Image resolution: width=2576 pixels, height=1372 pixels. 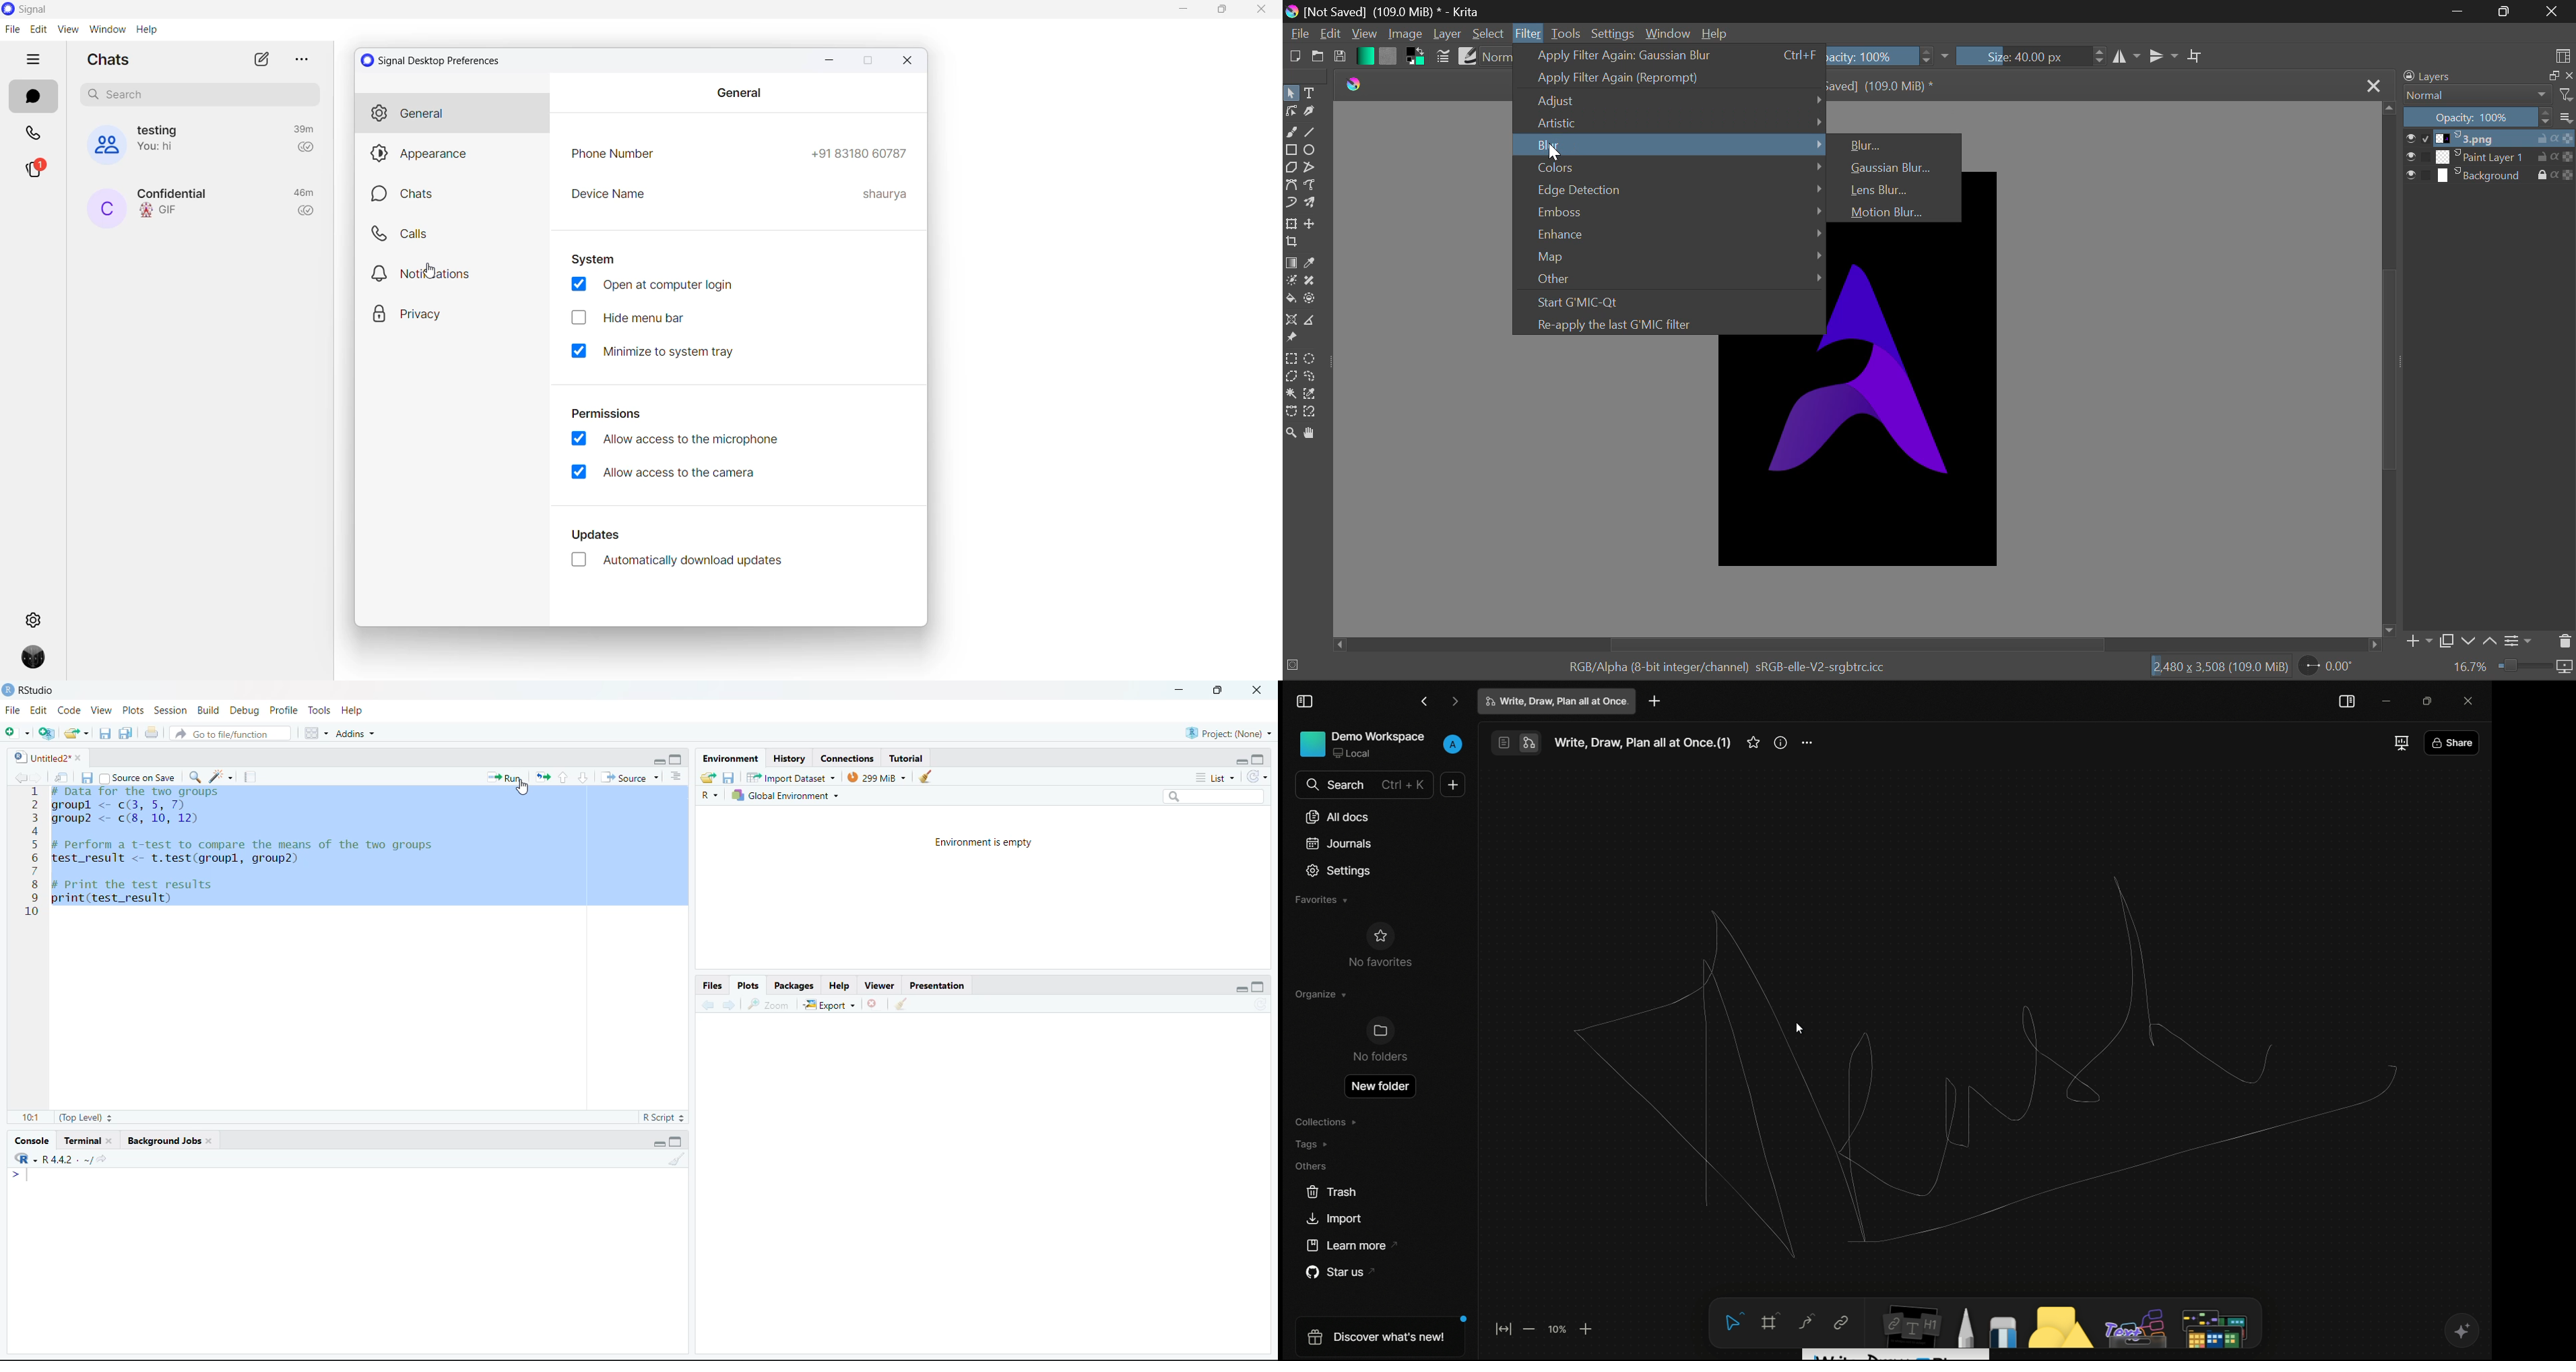 I want to click on Select, so click(x=1489, y=34).